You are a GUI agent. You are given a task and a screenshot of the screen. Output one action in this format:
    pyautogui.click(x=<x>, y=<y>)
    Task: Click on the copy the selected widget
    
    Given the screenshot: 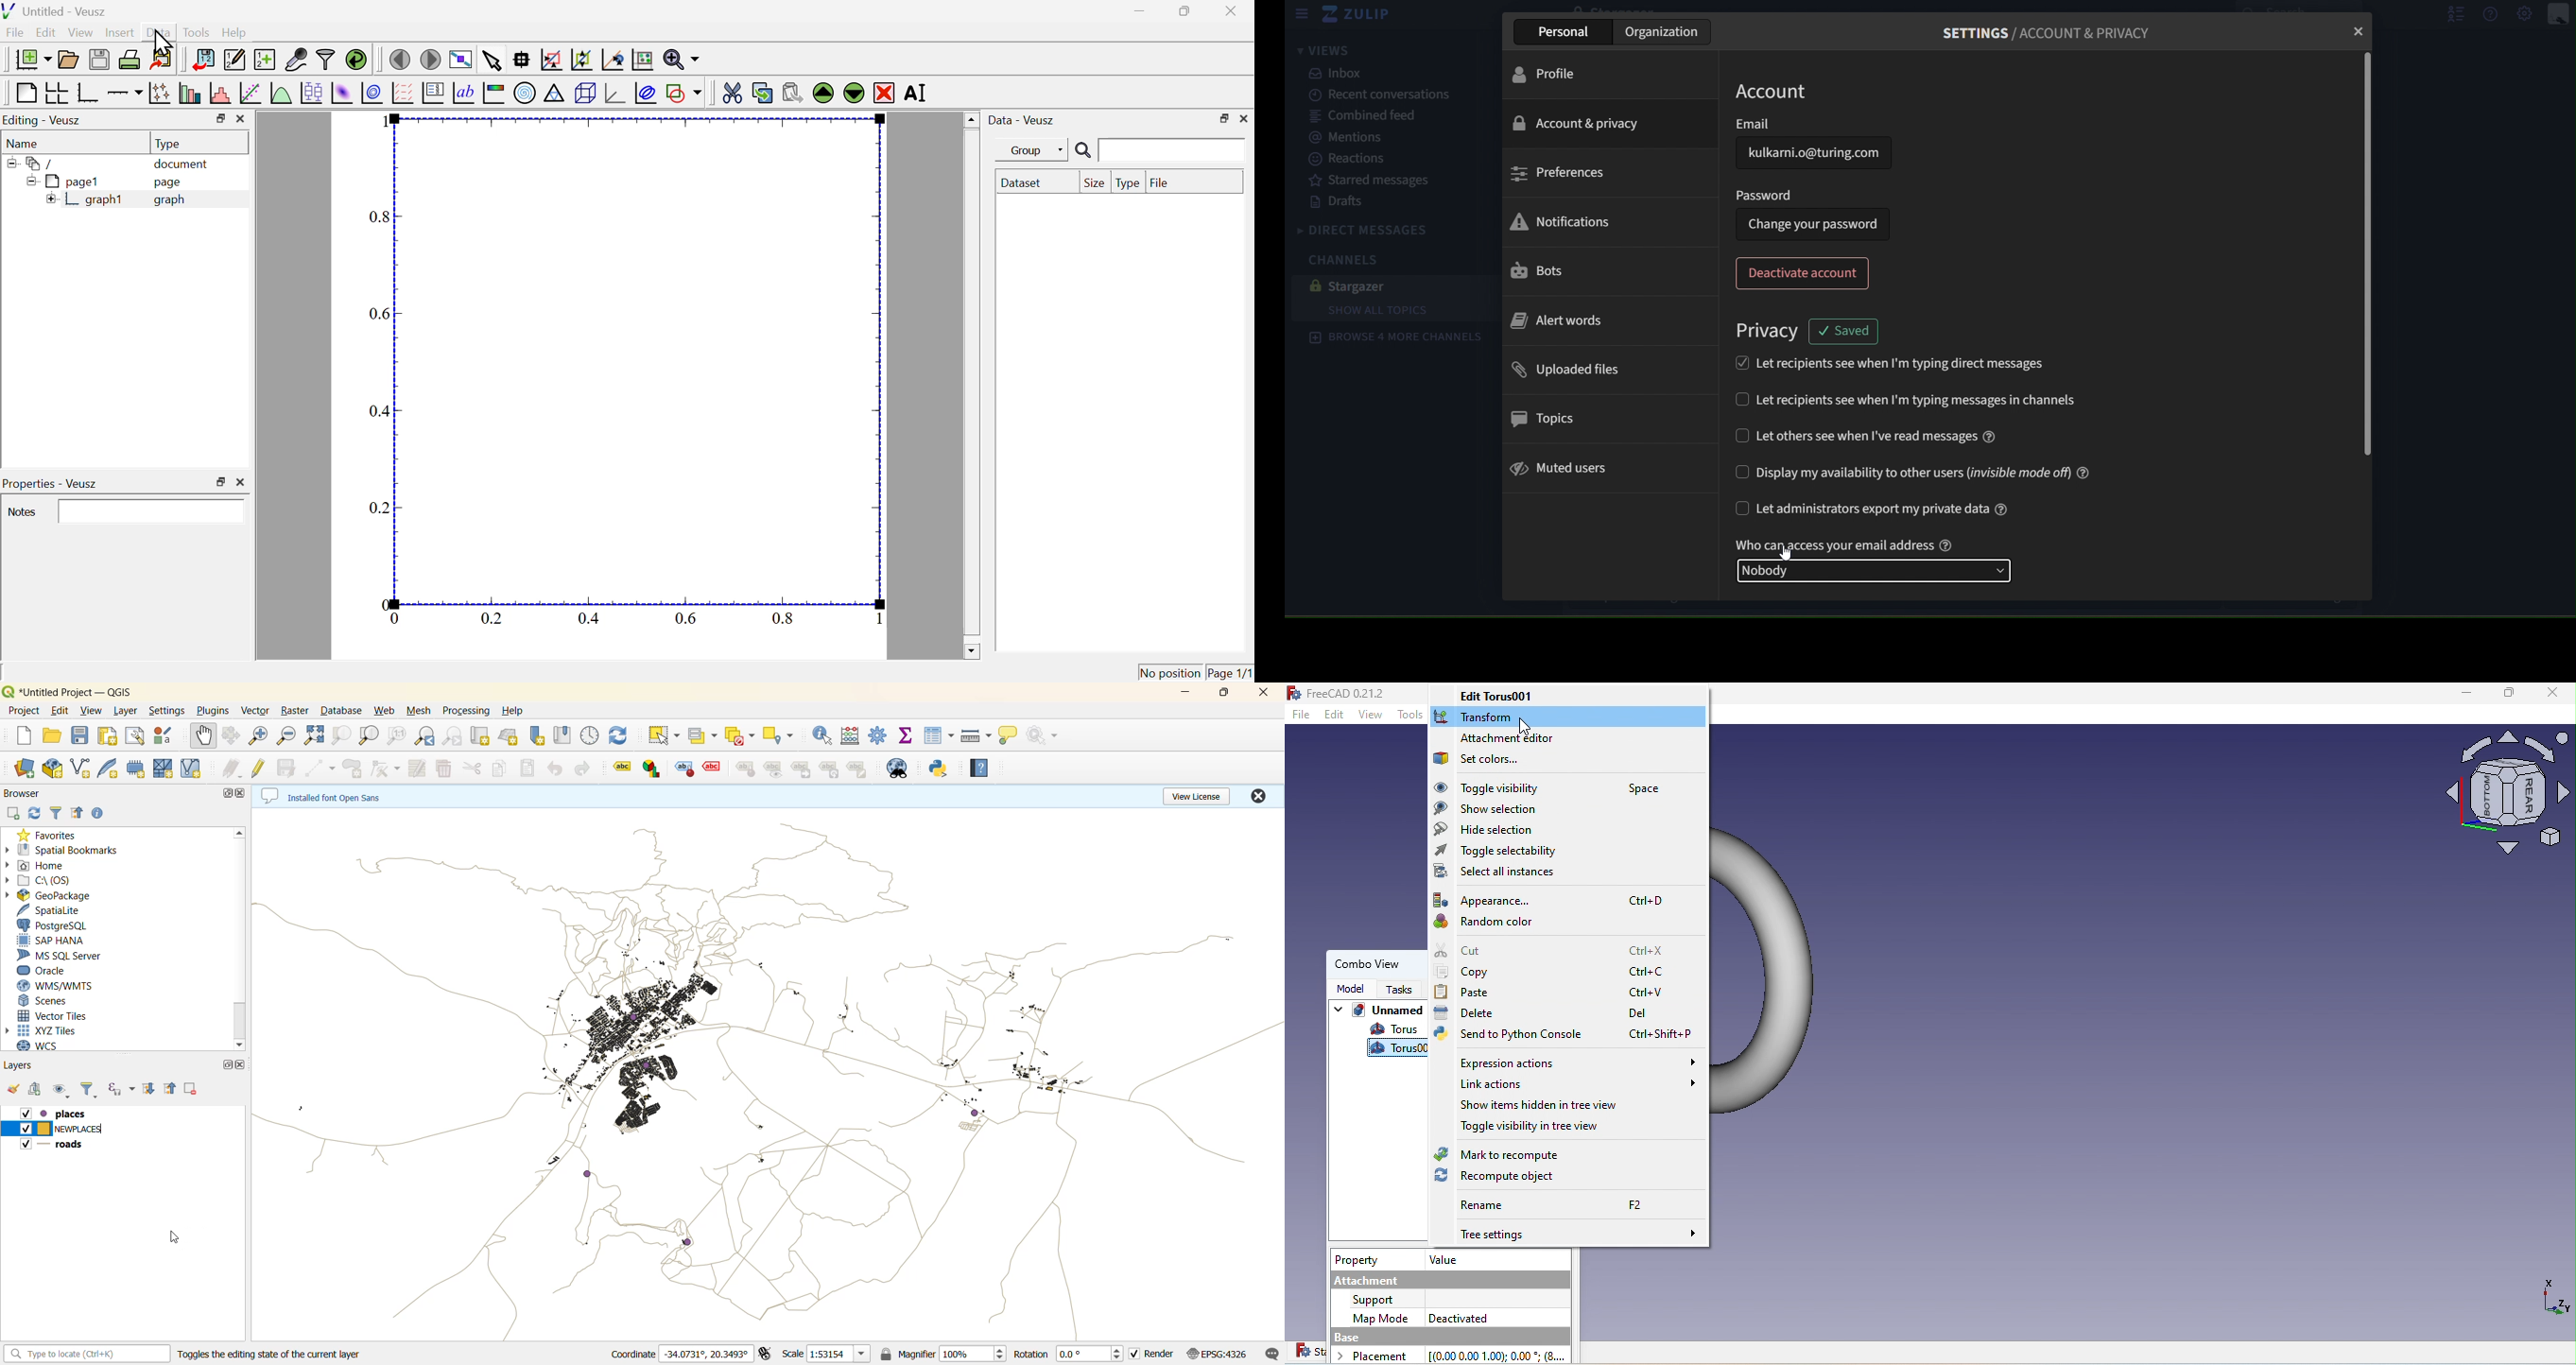 What is the action you would take?
    pyautogui.click(x=763, y=92)
    